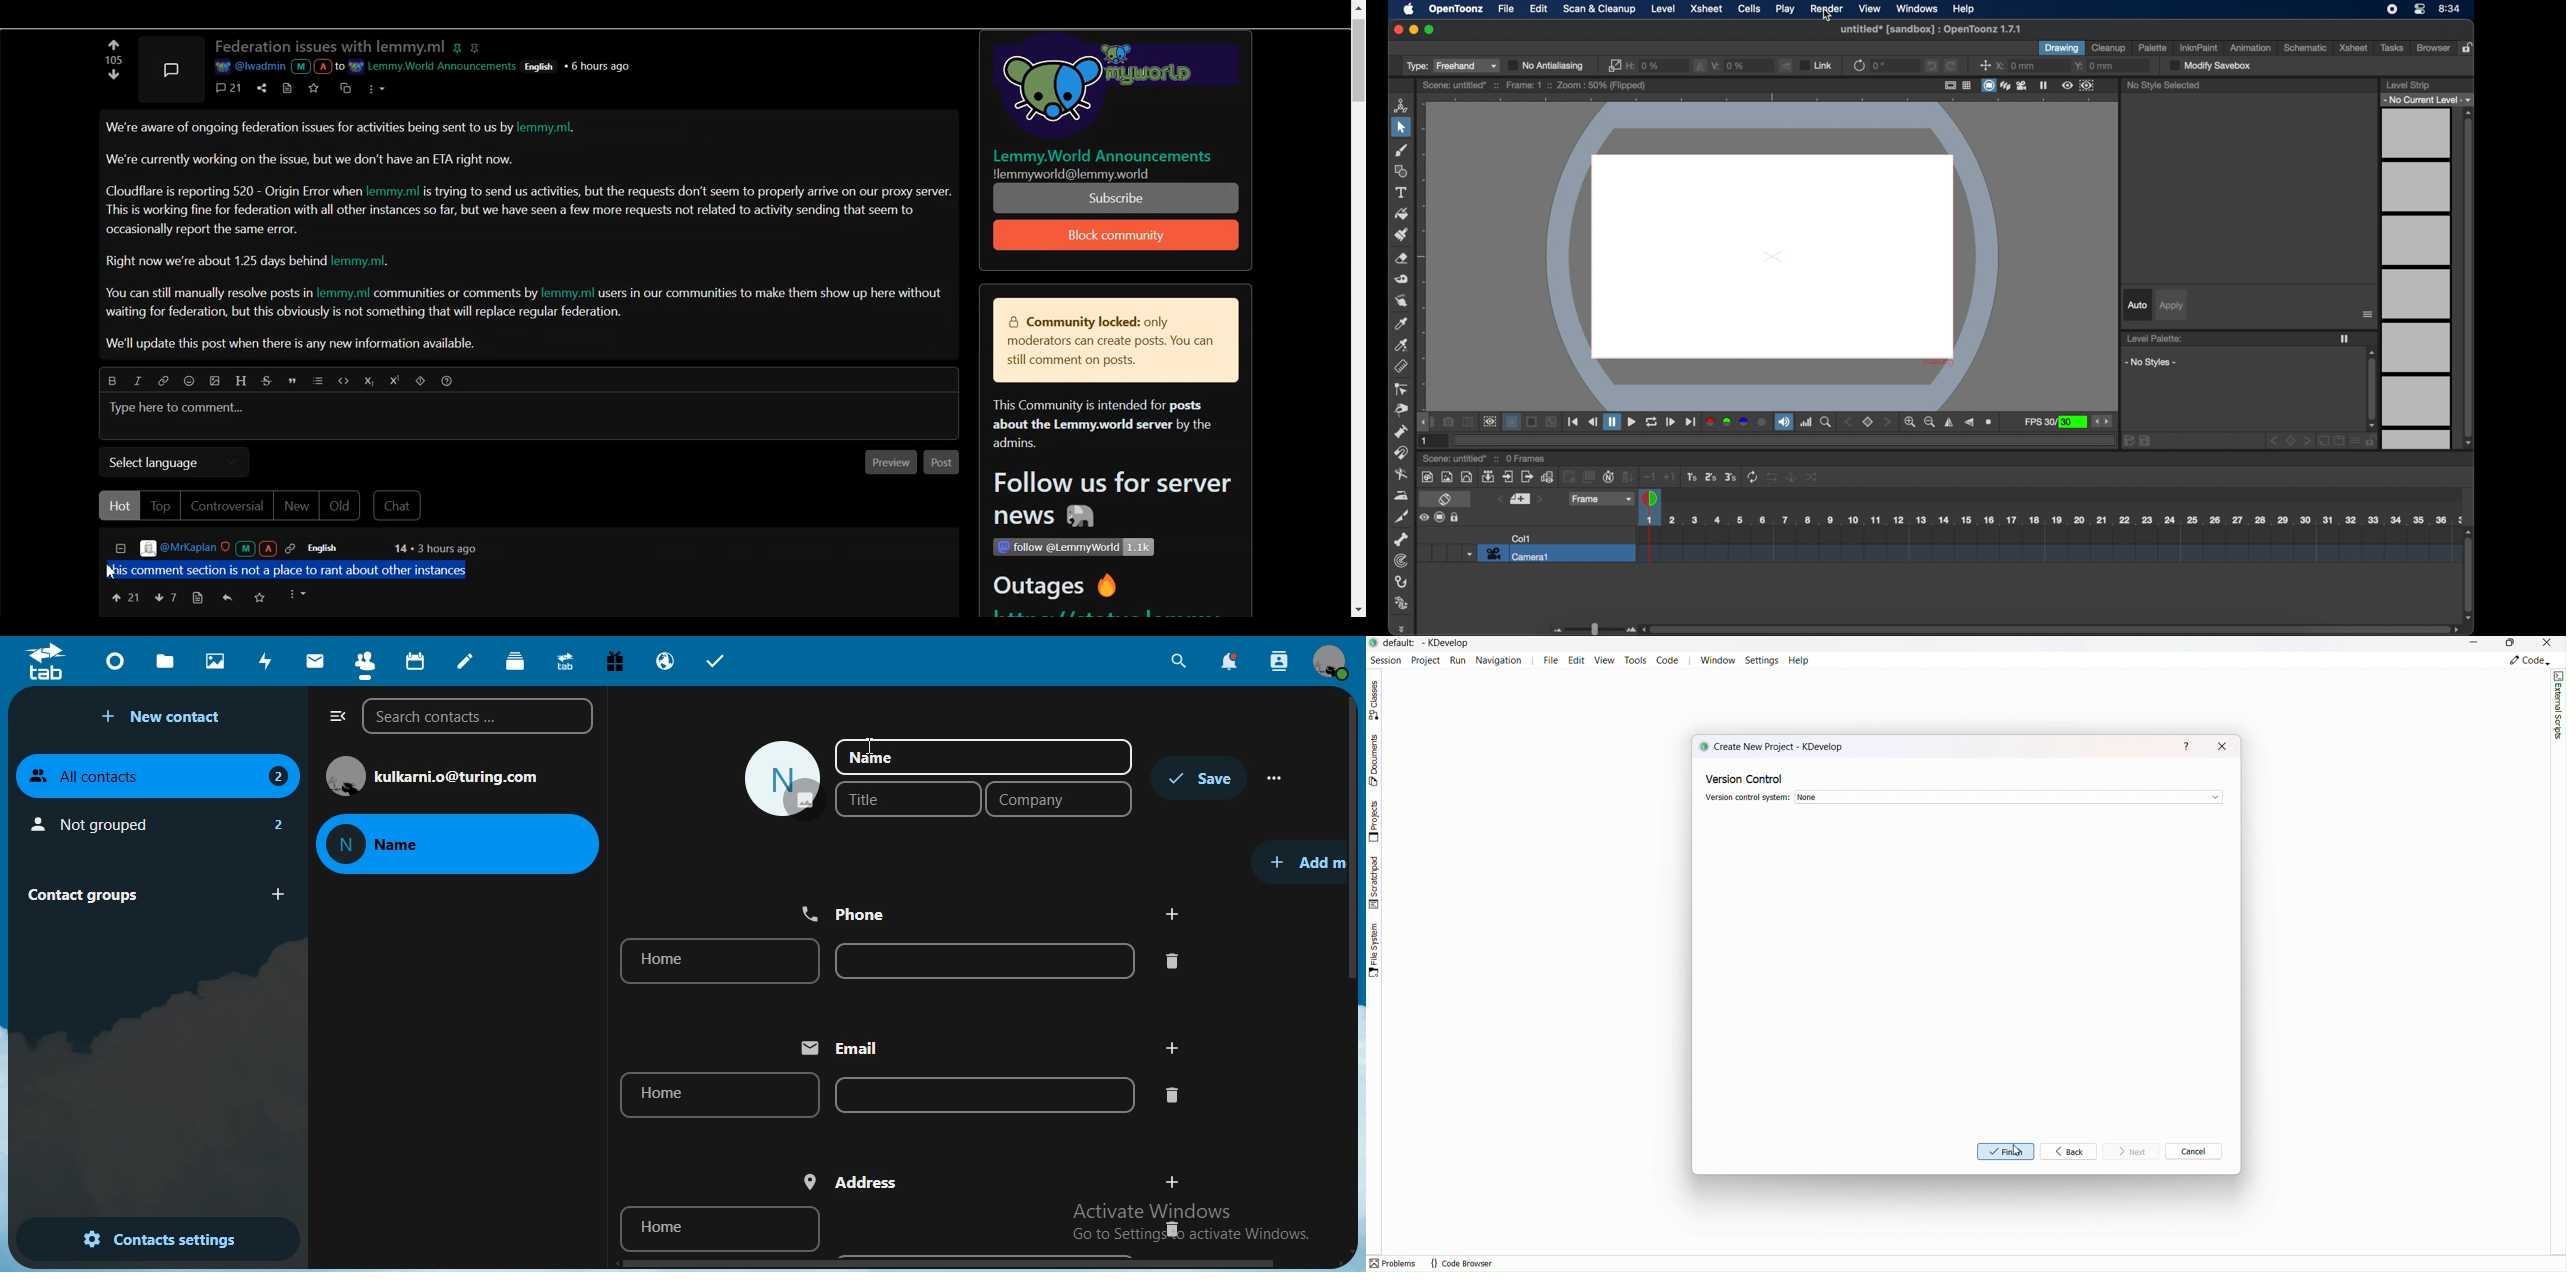 Image resolution: width=2576 pixels, height=1288 pixels. Describe the element at coordinates (848, 1048) in the screenshot. I see `eamil` at that location.